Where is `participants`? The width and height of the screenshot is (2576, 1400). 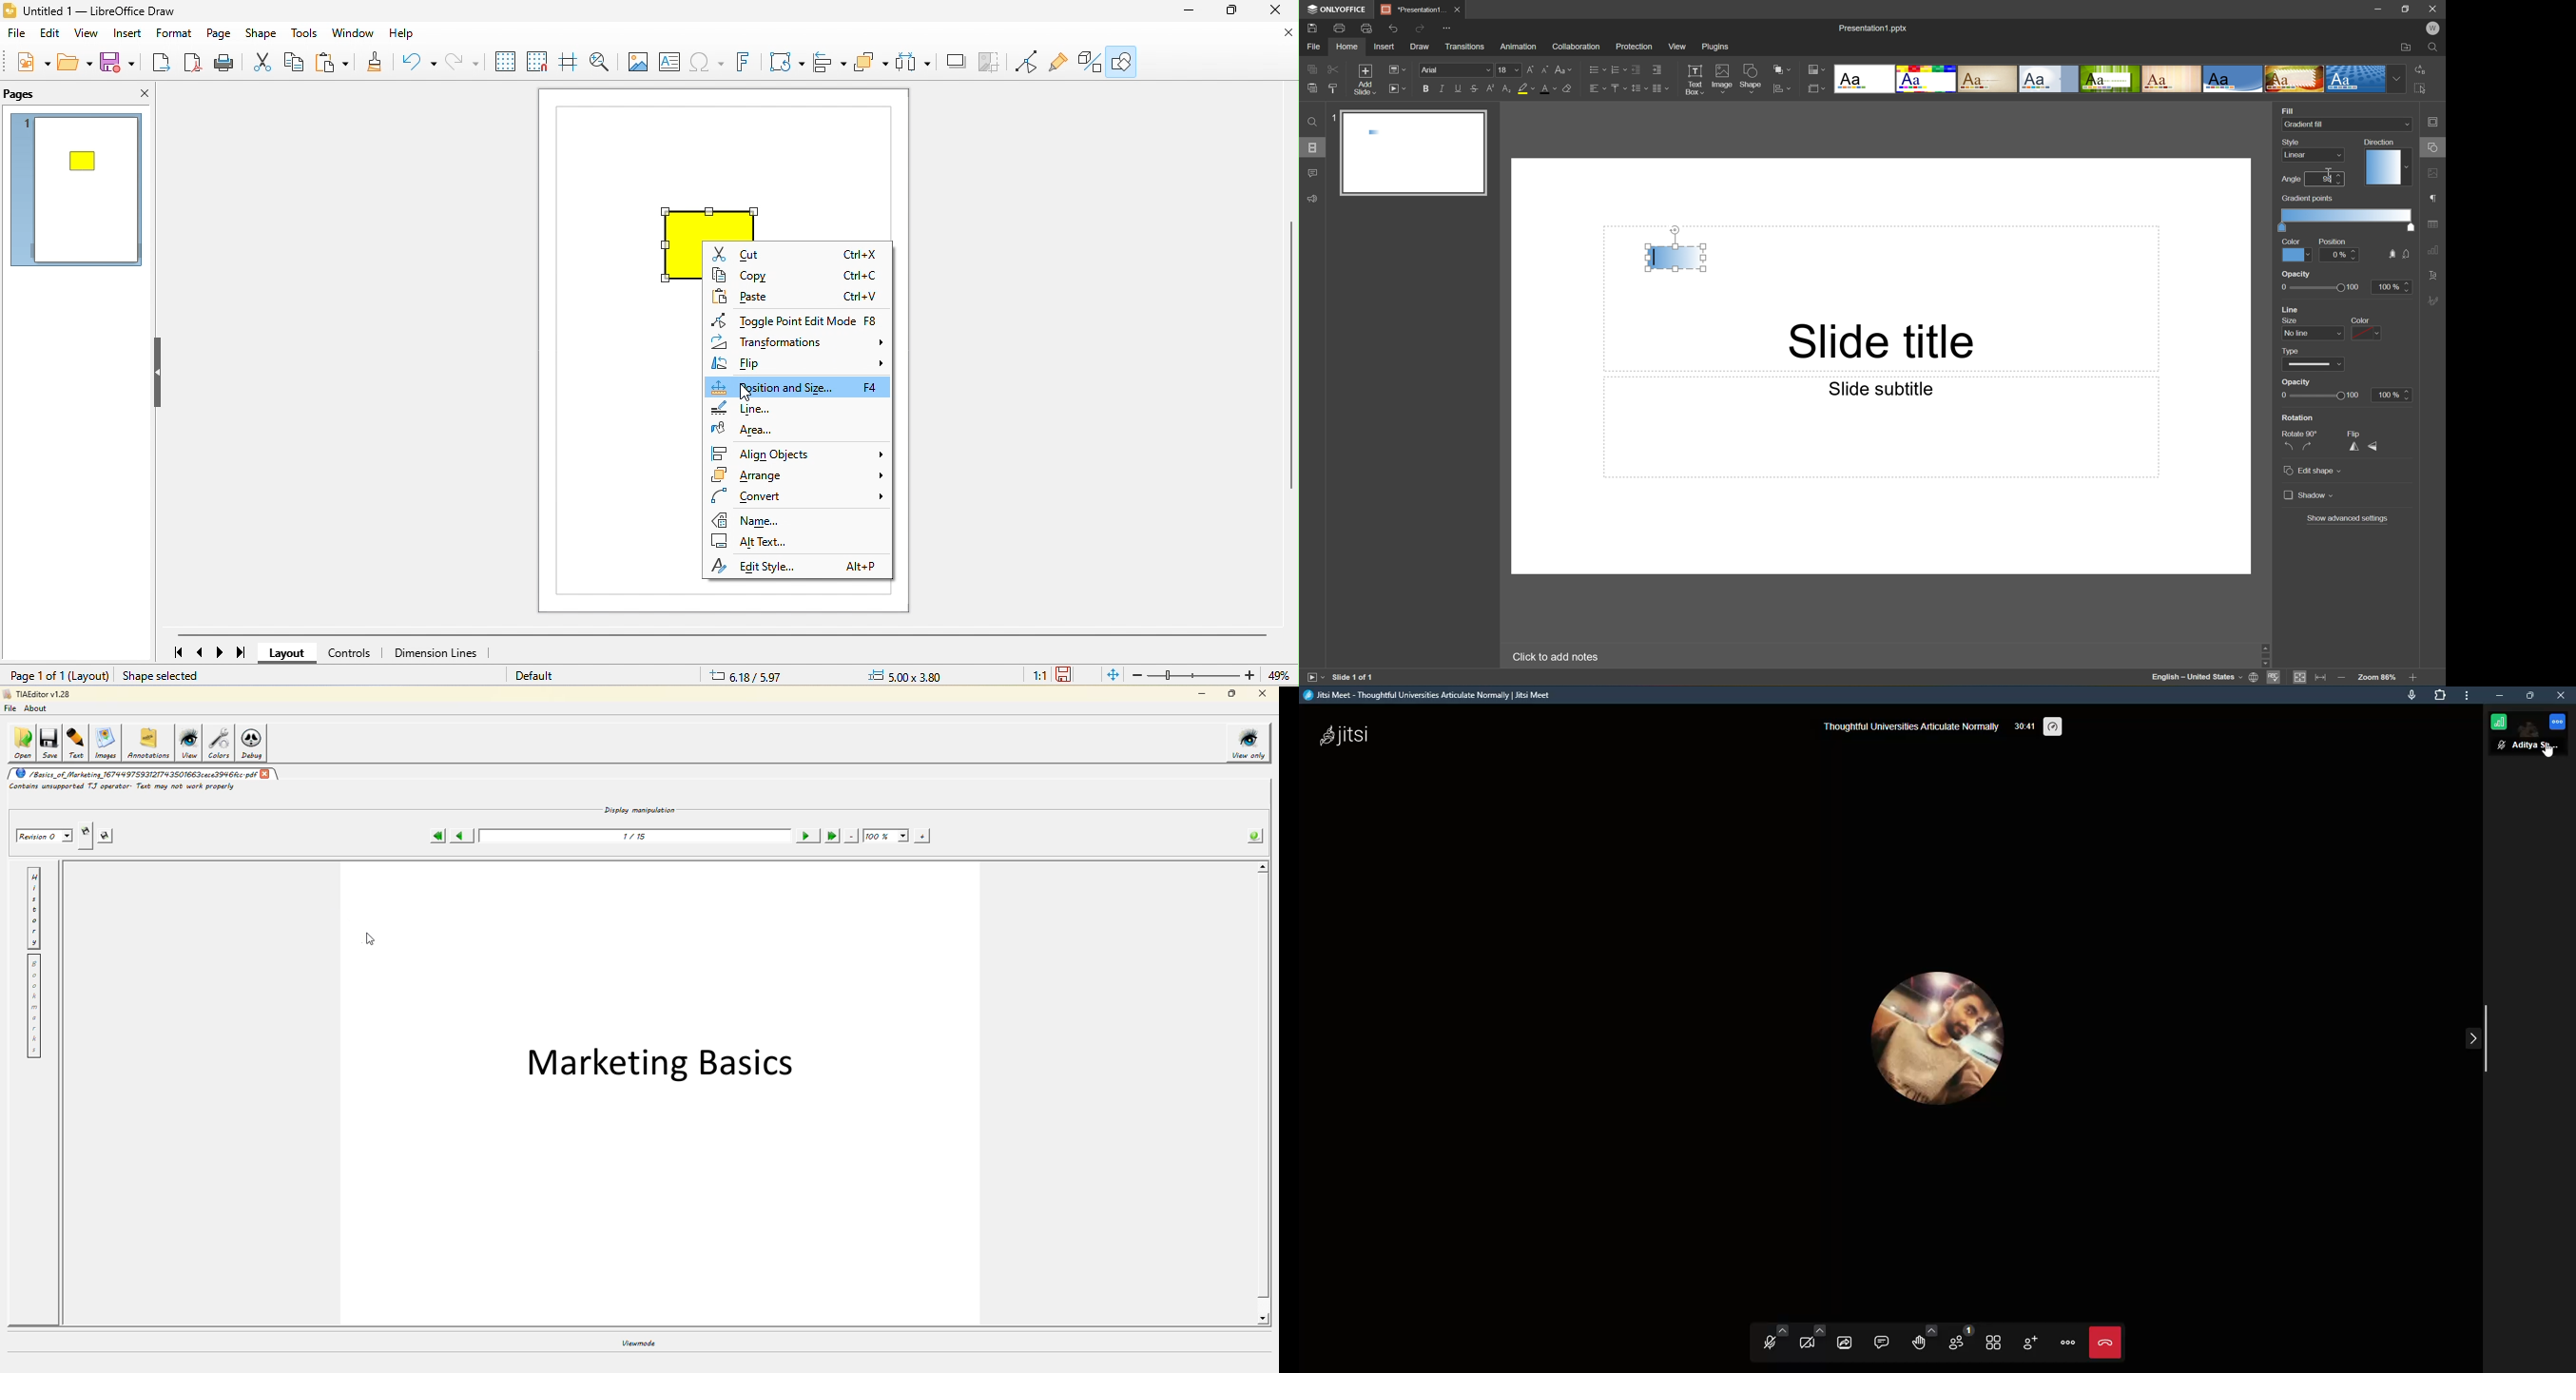
participants is located at coordinates (1958, 1340).